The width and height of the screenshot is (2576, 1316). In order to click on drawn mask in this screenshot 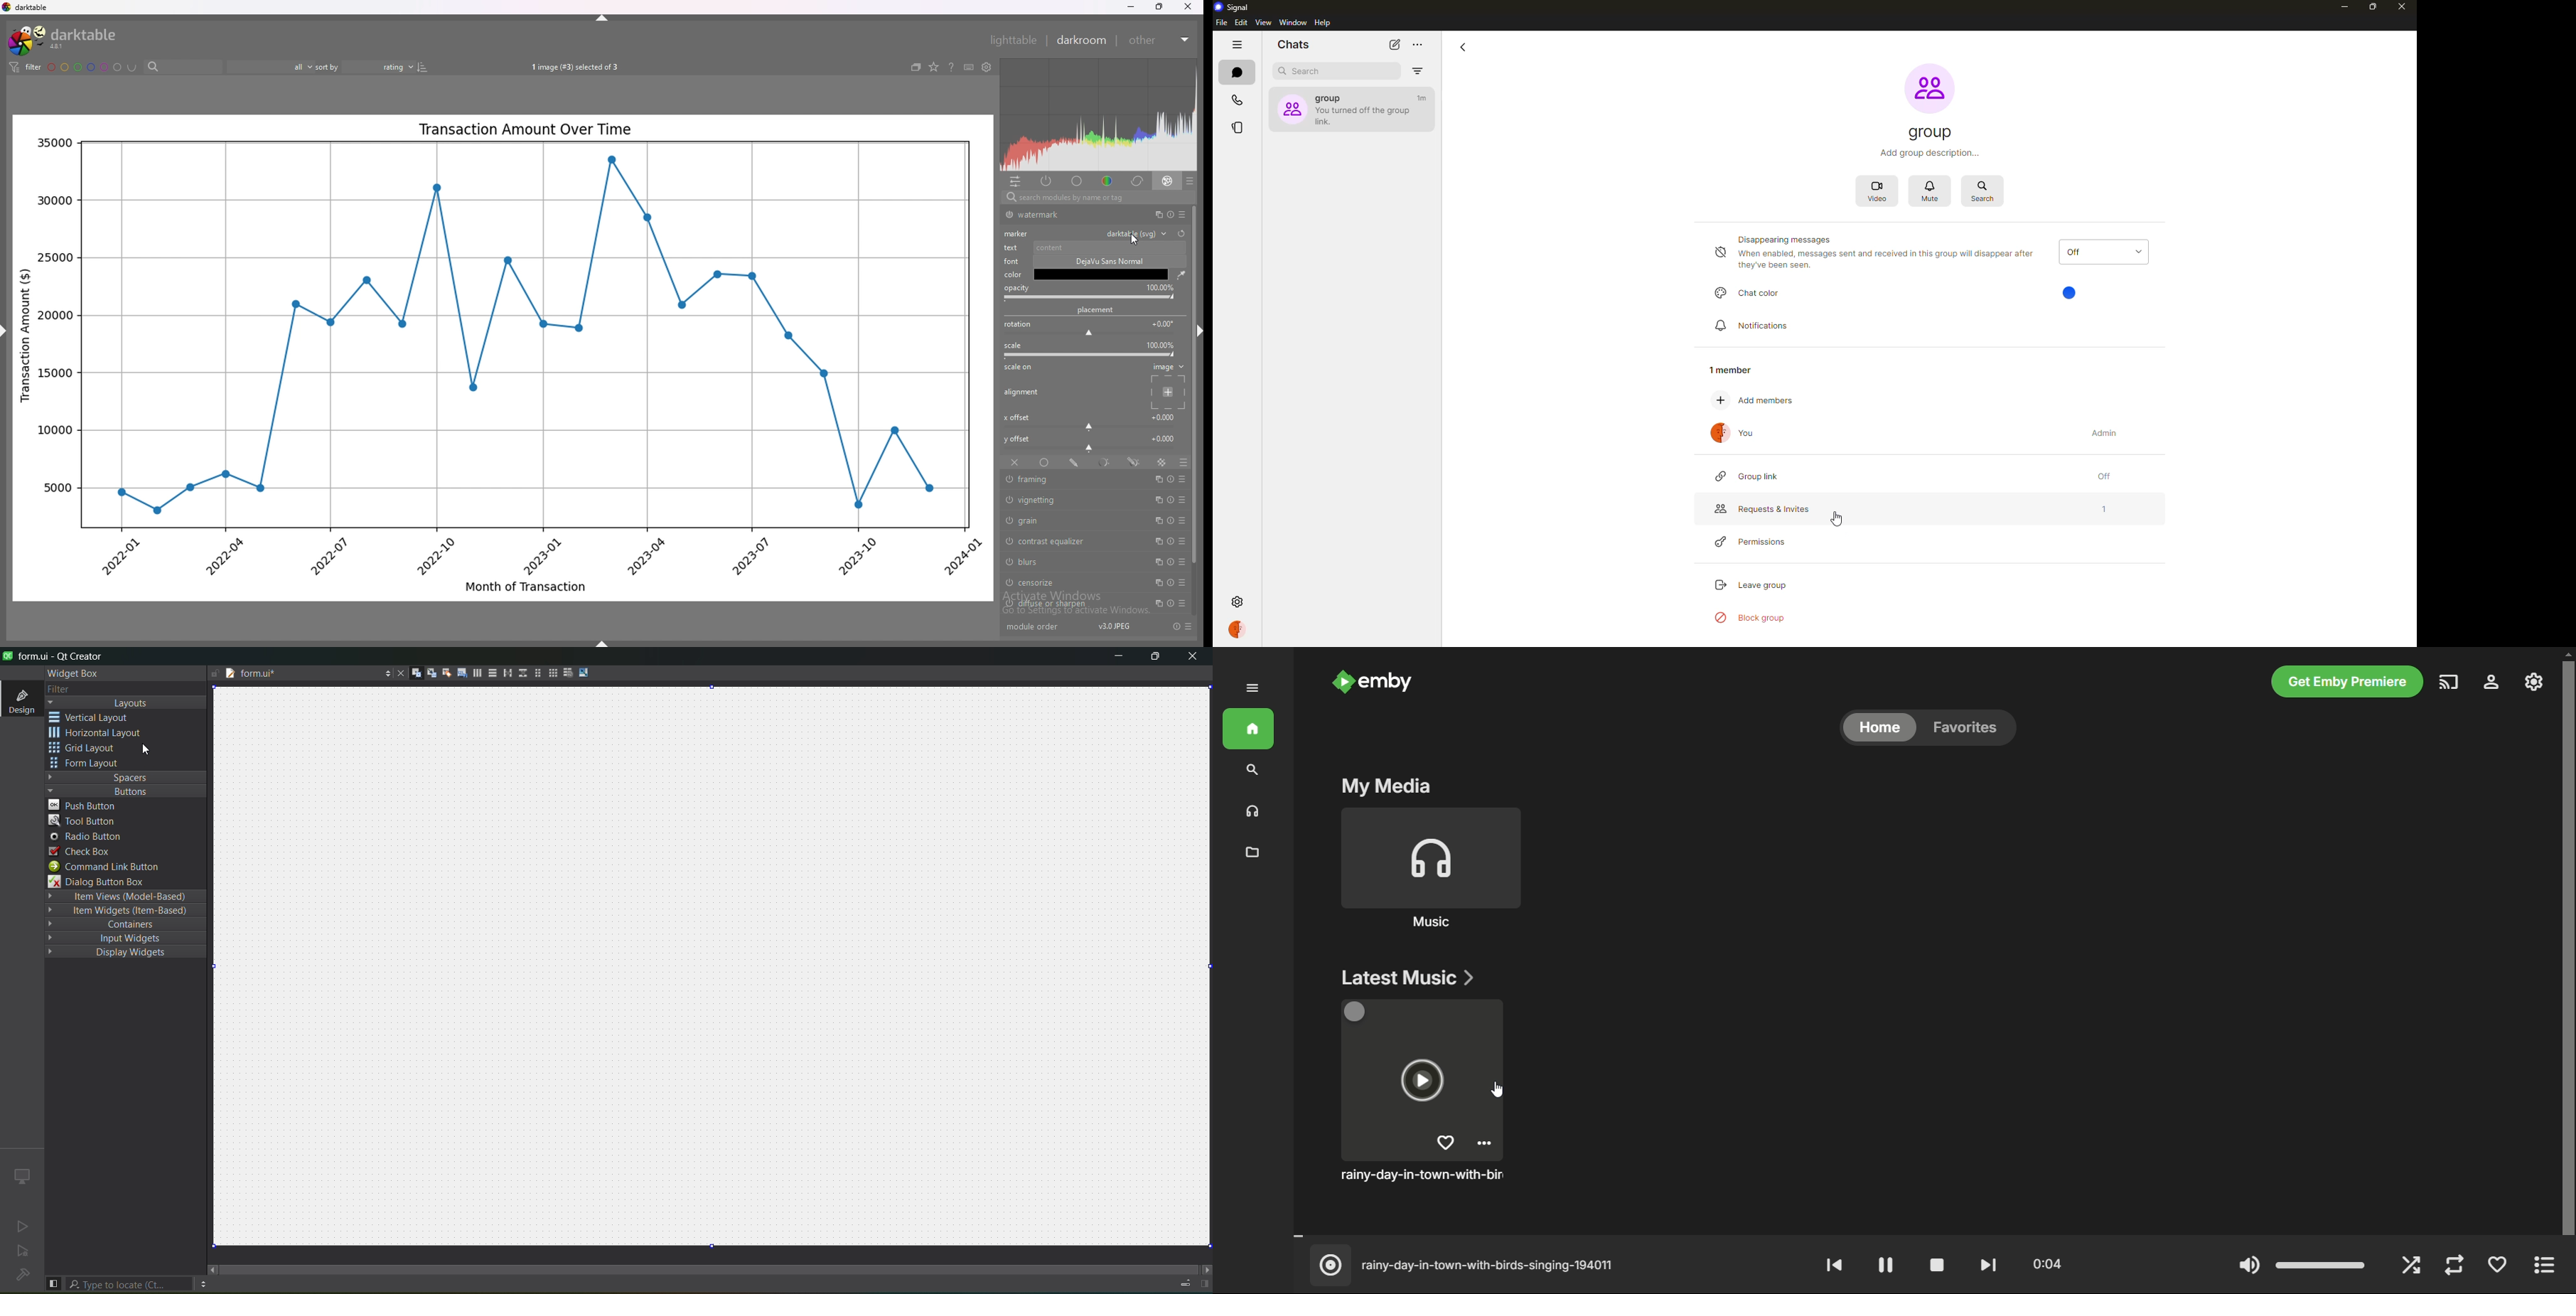, I will do `click(1076, 462)`.